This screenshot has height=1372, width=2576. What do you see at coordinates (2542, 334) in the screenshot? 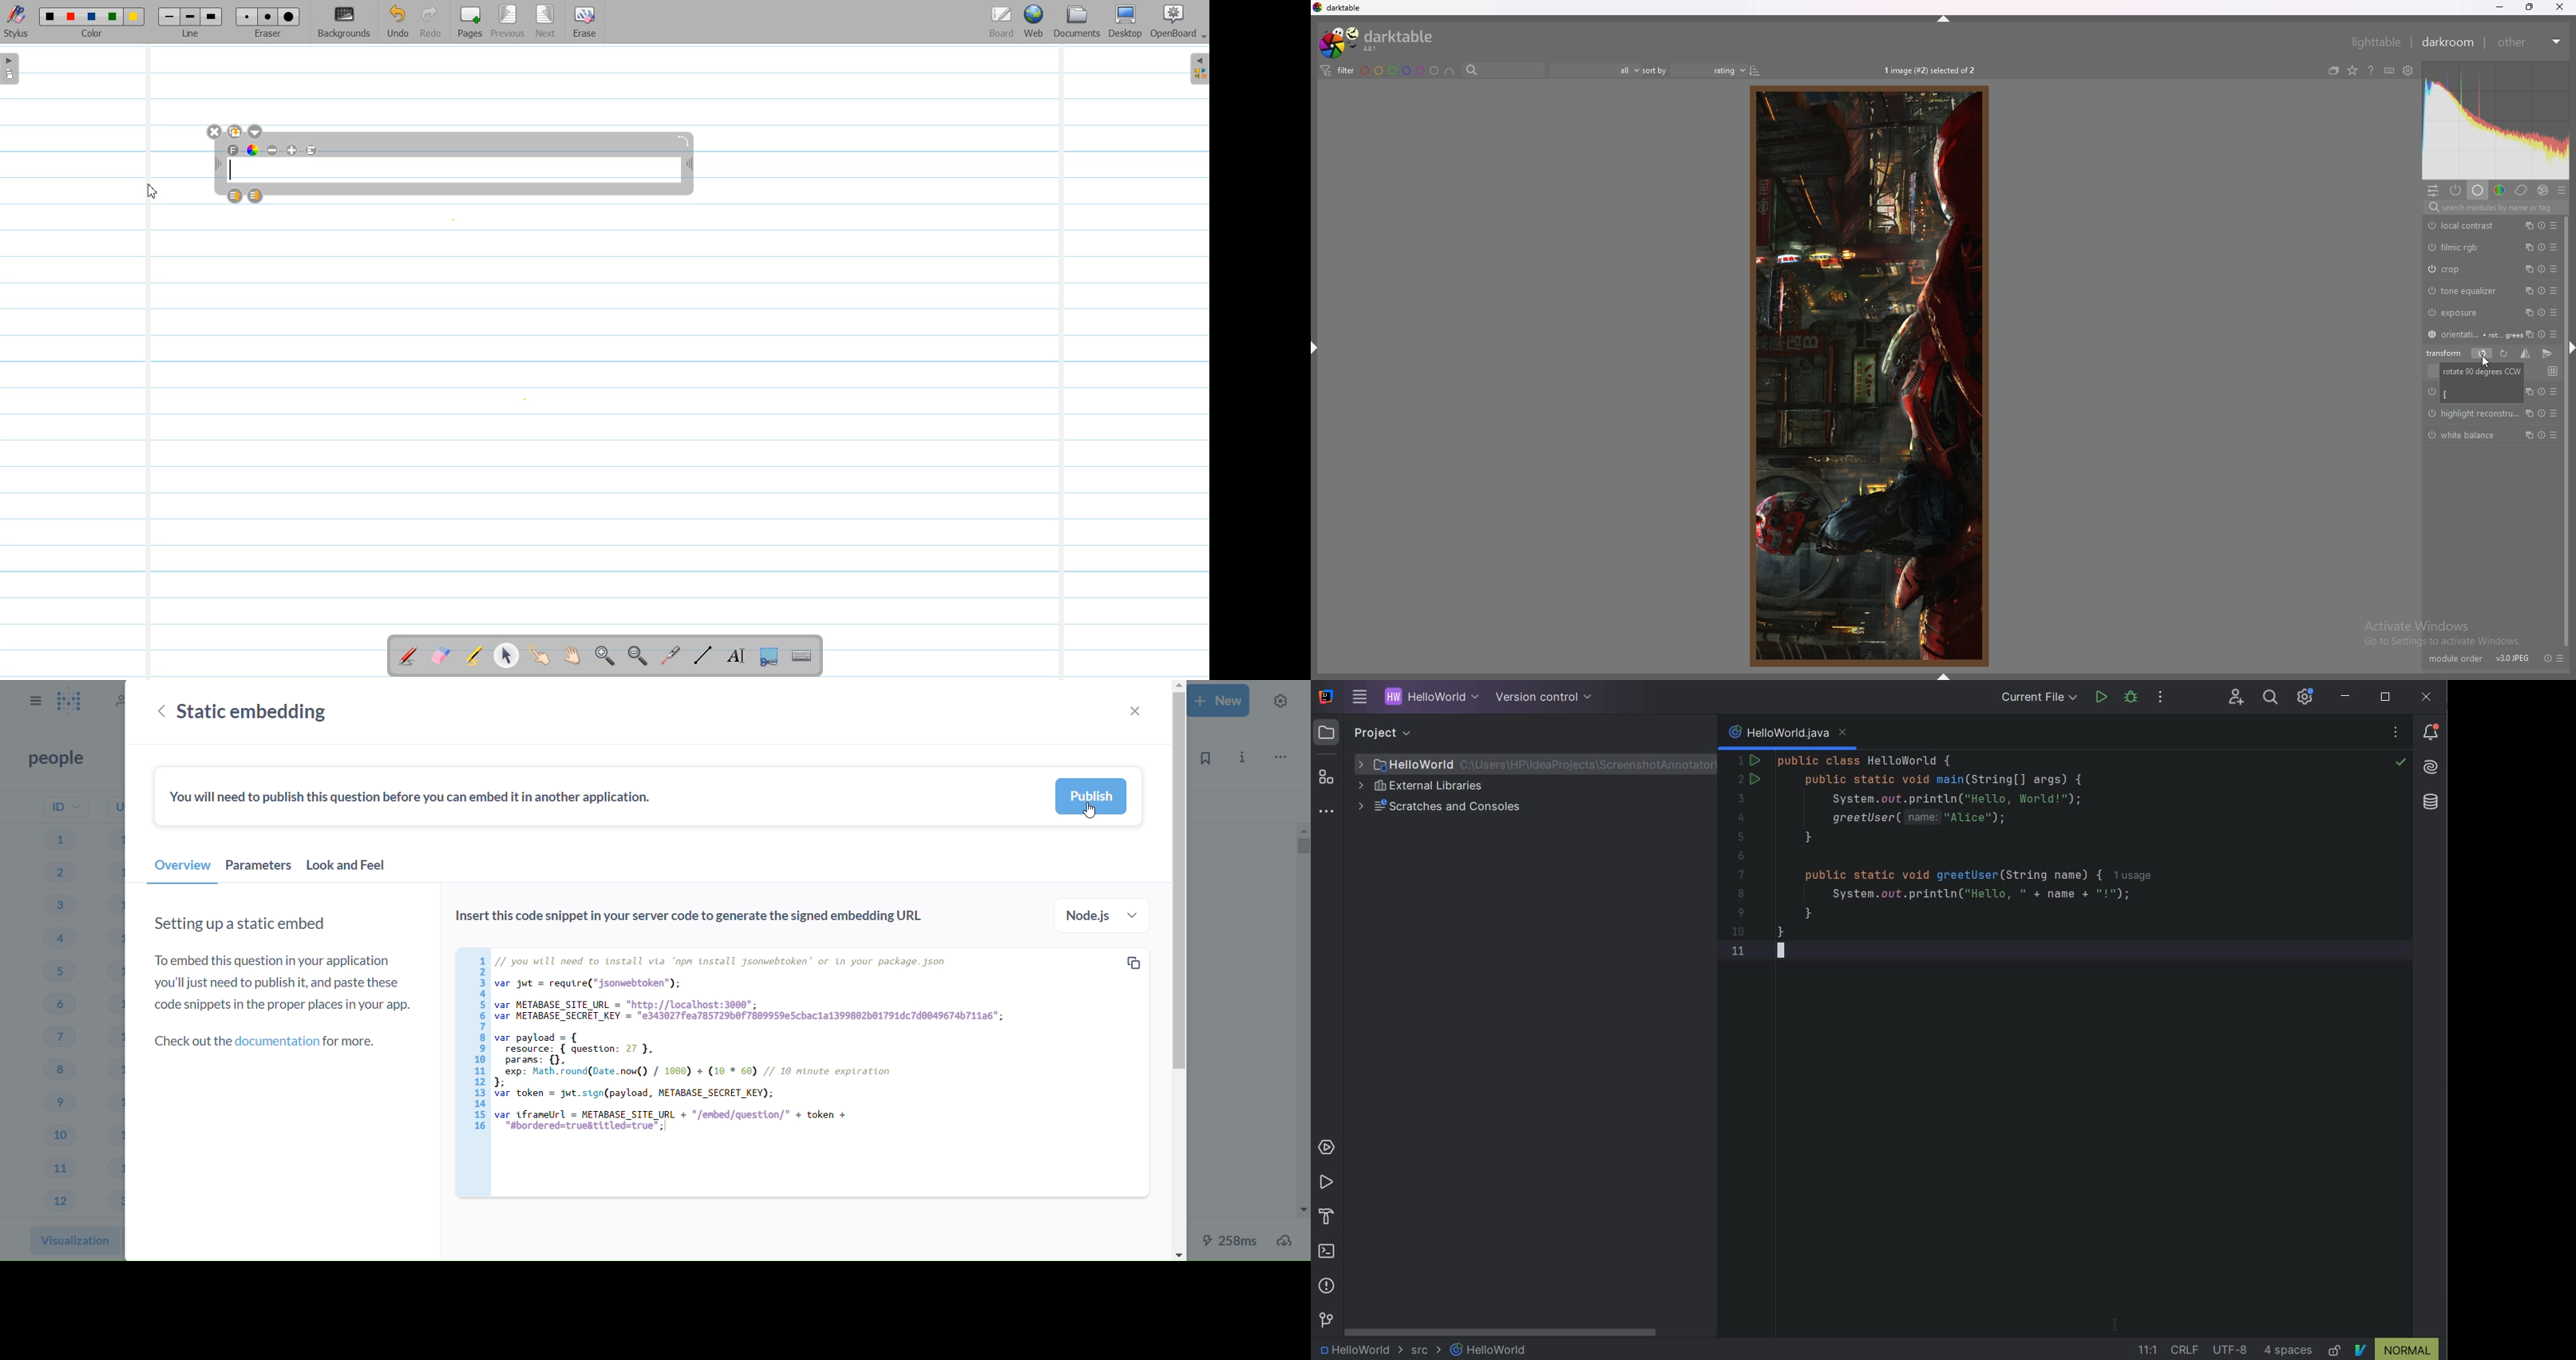
I see `reset` at bounding box center [2542, 334].